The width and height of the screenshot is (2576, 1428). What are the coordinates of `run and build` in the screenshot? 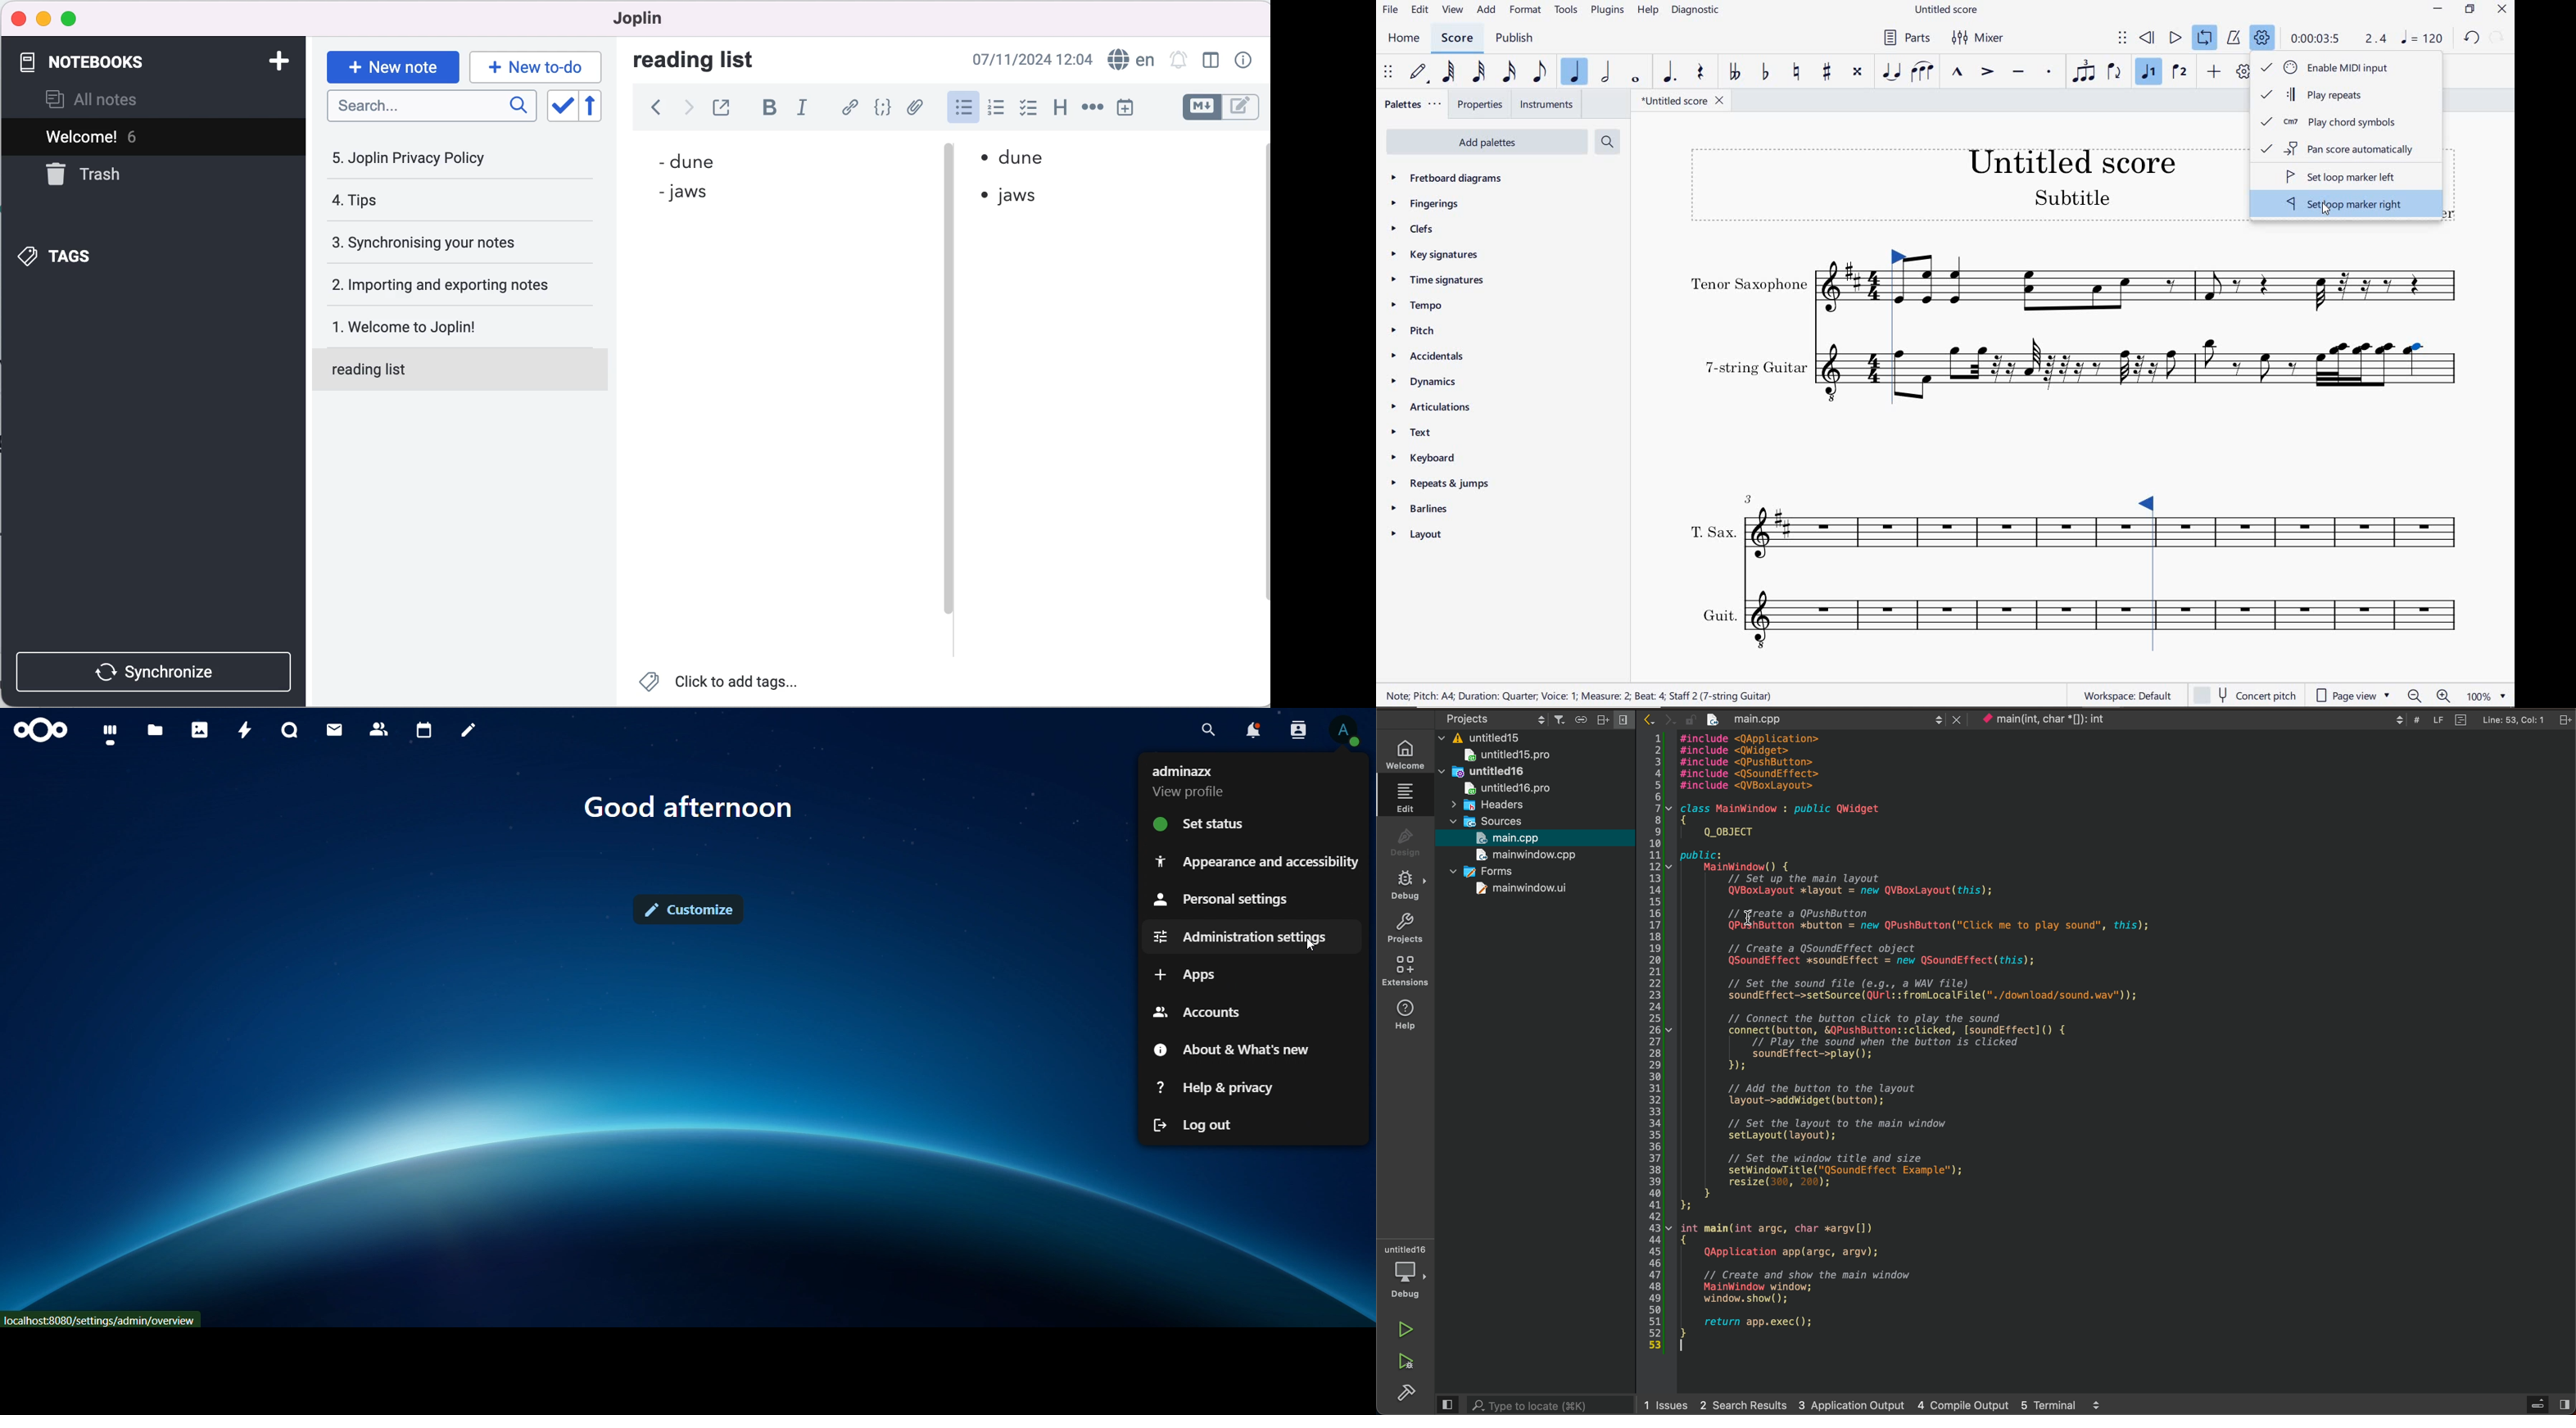 It's located at (1406, 1362).